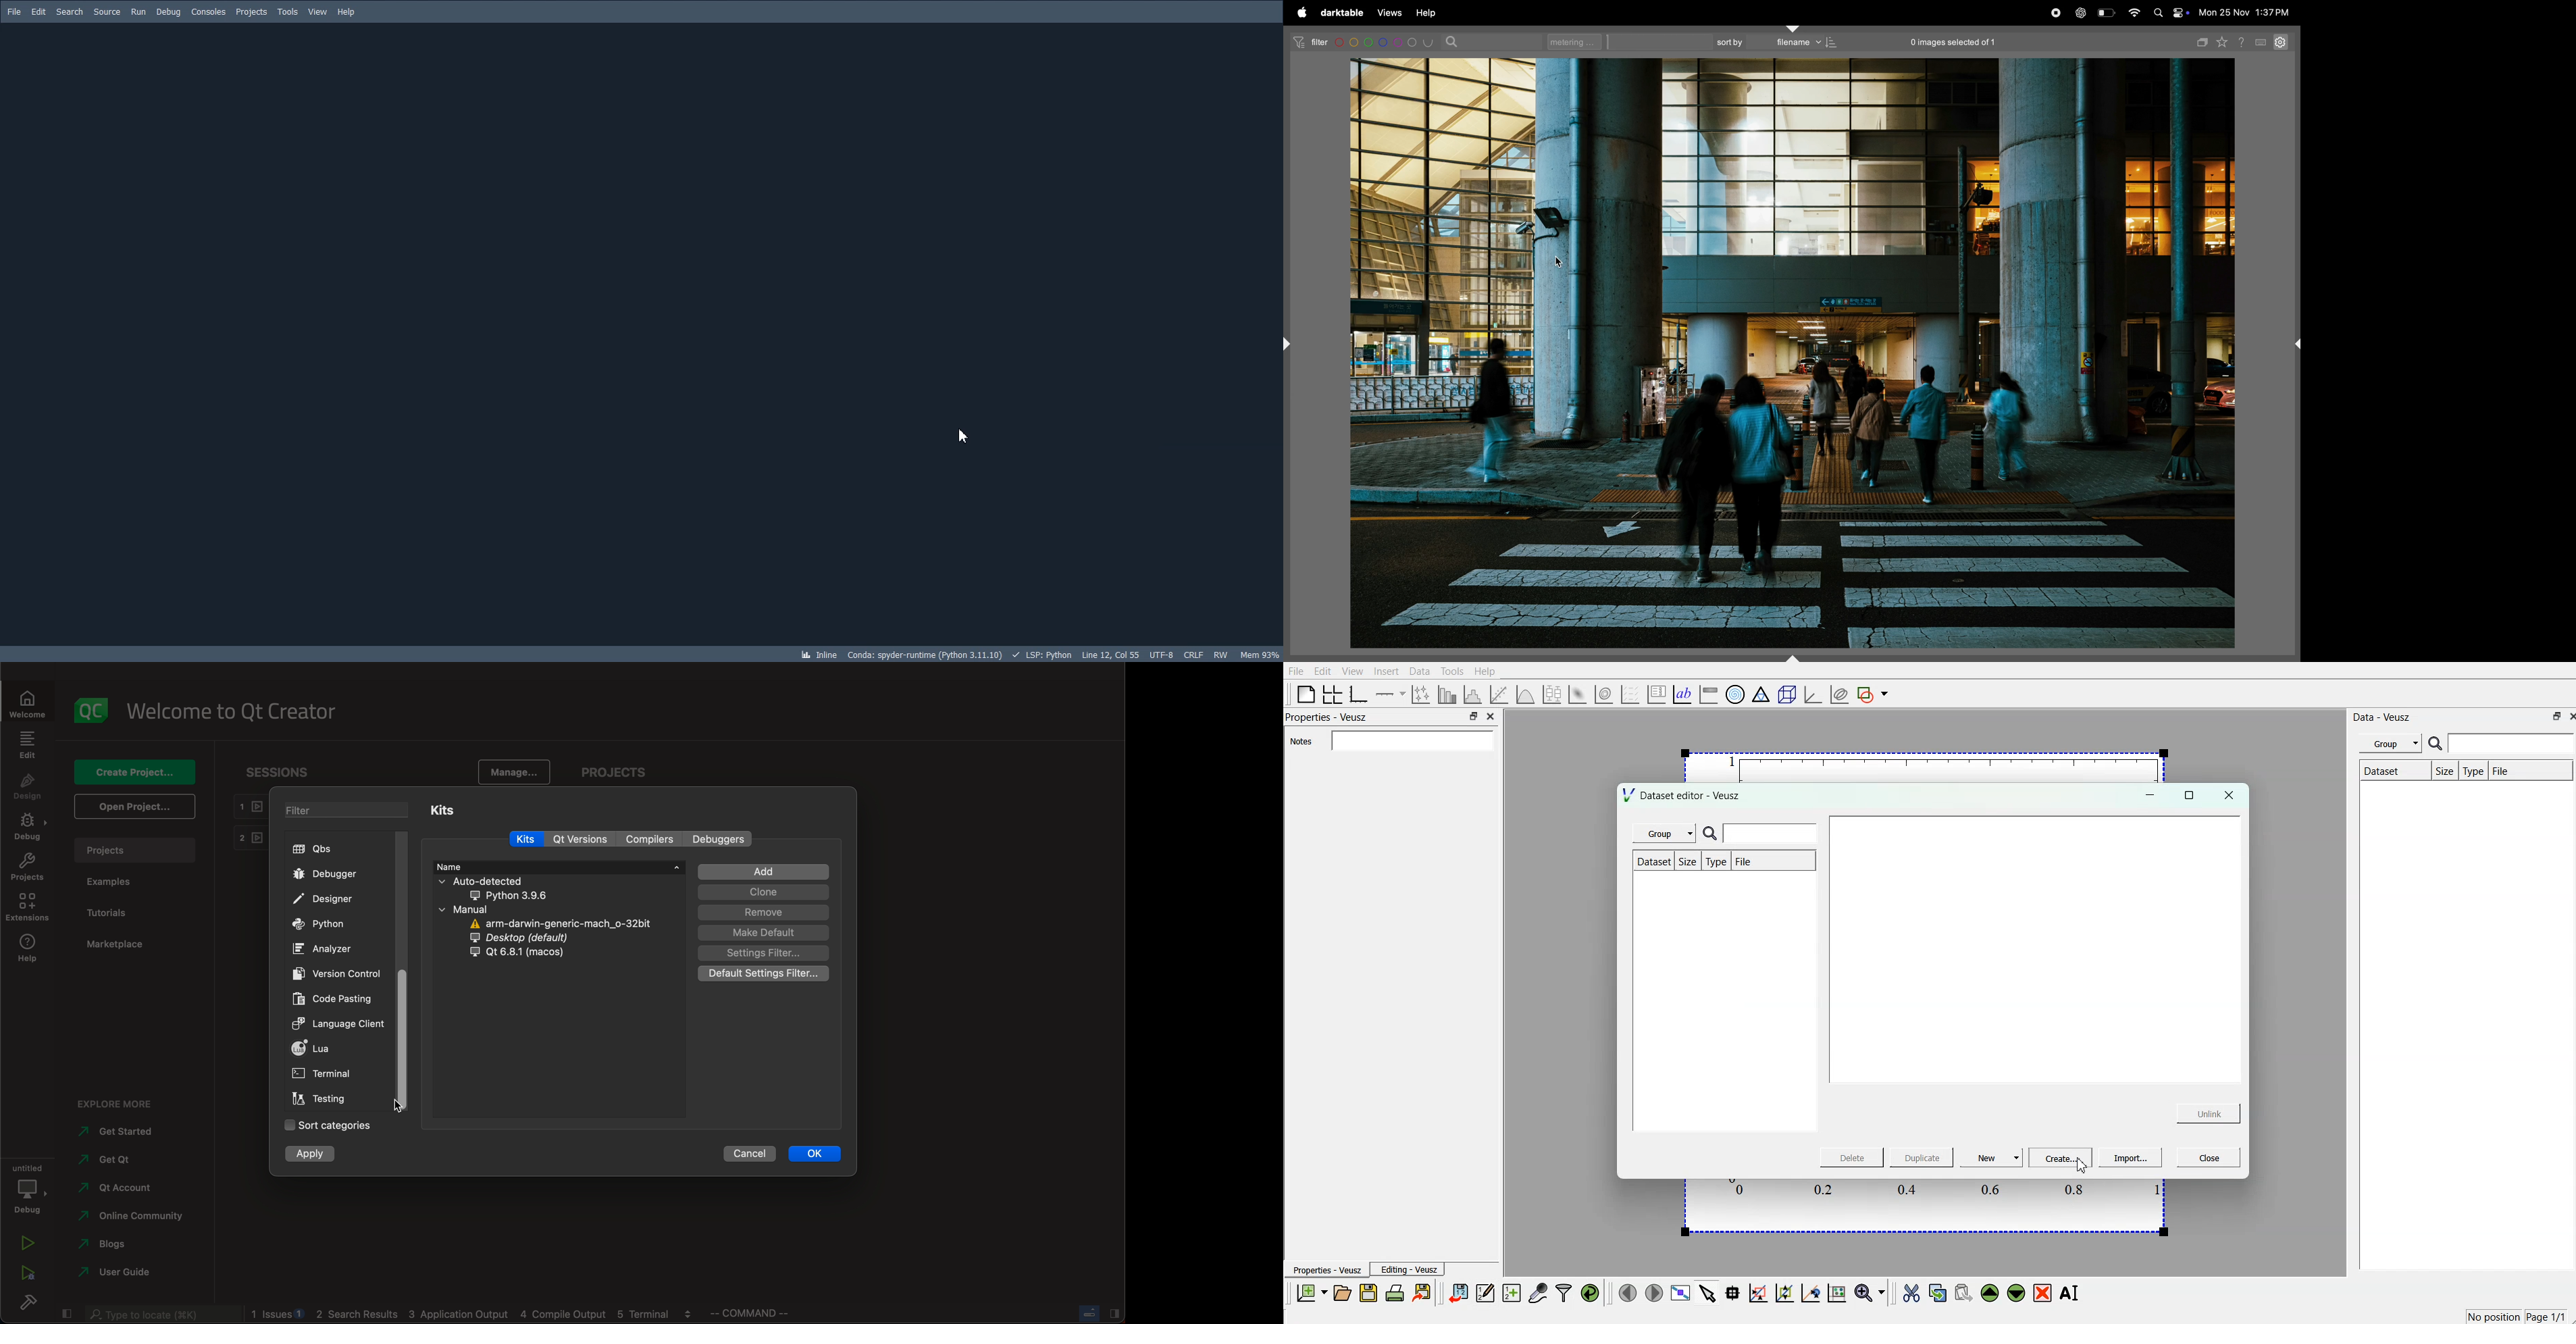  Describe the element at coordinates (757, 871) in the screenshot. I see `add` at that location.